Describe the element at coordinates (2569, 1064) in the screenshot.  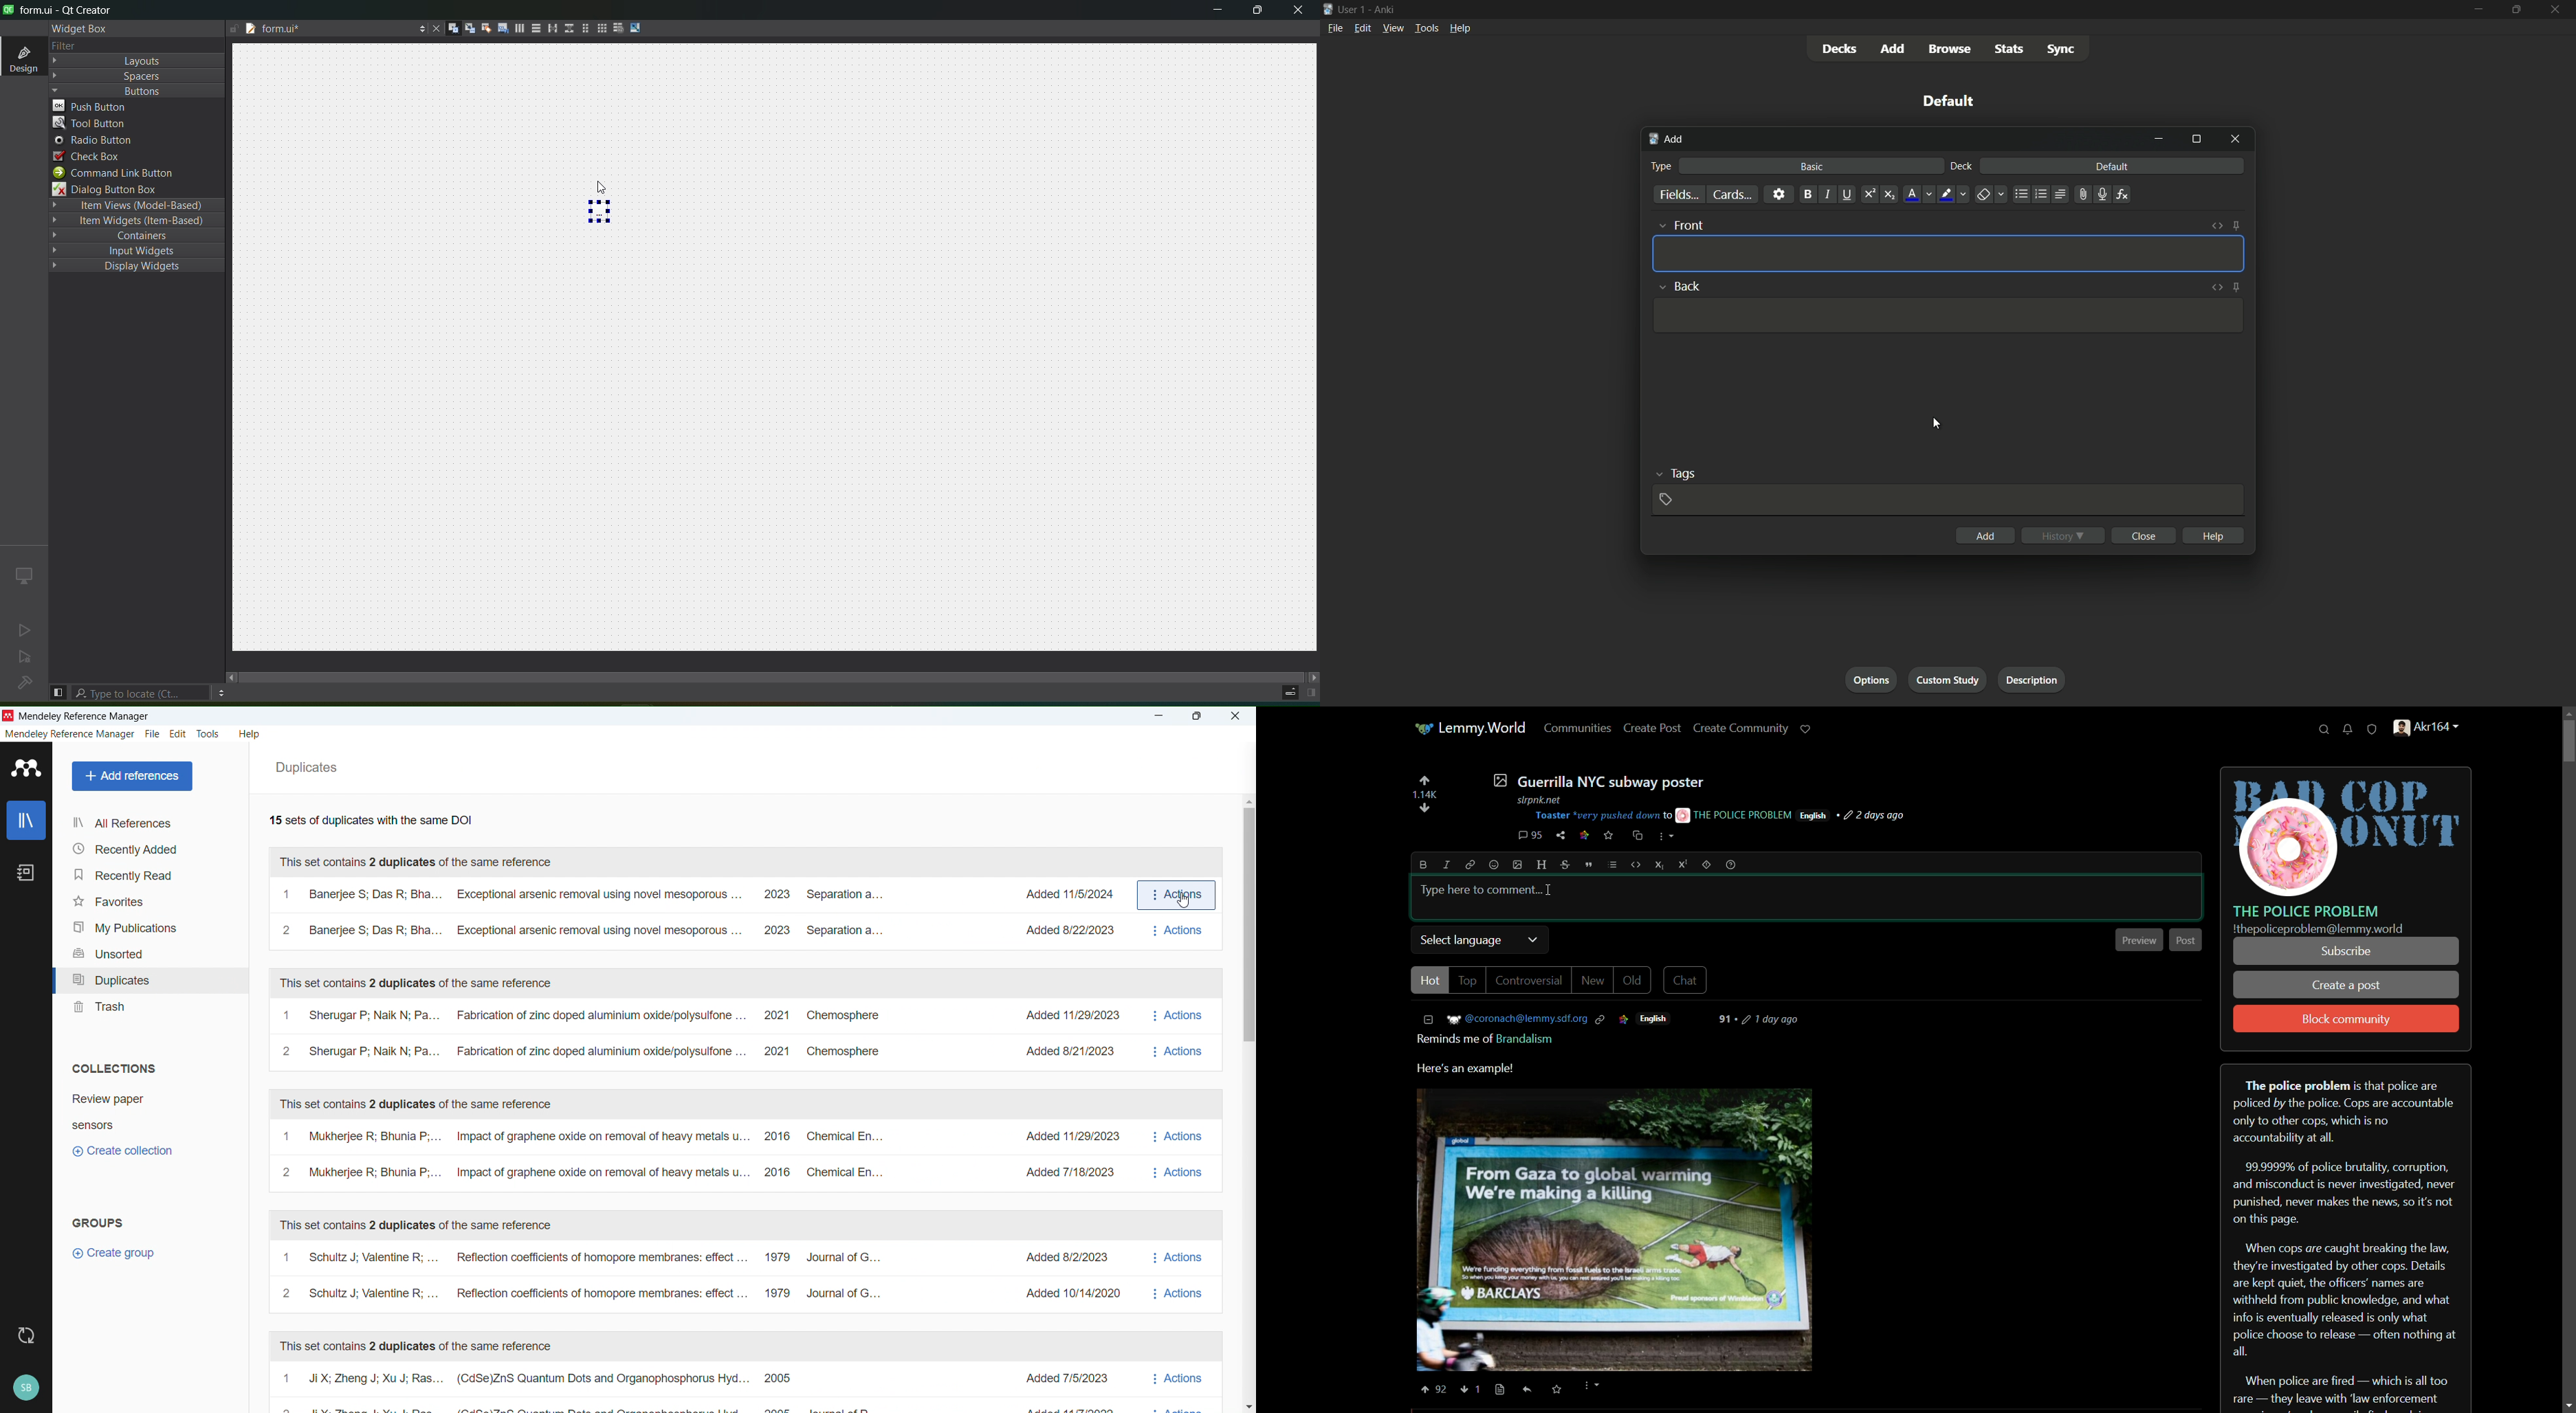
I see `scroll bar` at that location.